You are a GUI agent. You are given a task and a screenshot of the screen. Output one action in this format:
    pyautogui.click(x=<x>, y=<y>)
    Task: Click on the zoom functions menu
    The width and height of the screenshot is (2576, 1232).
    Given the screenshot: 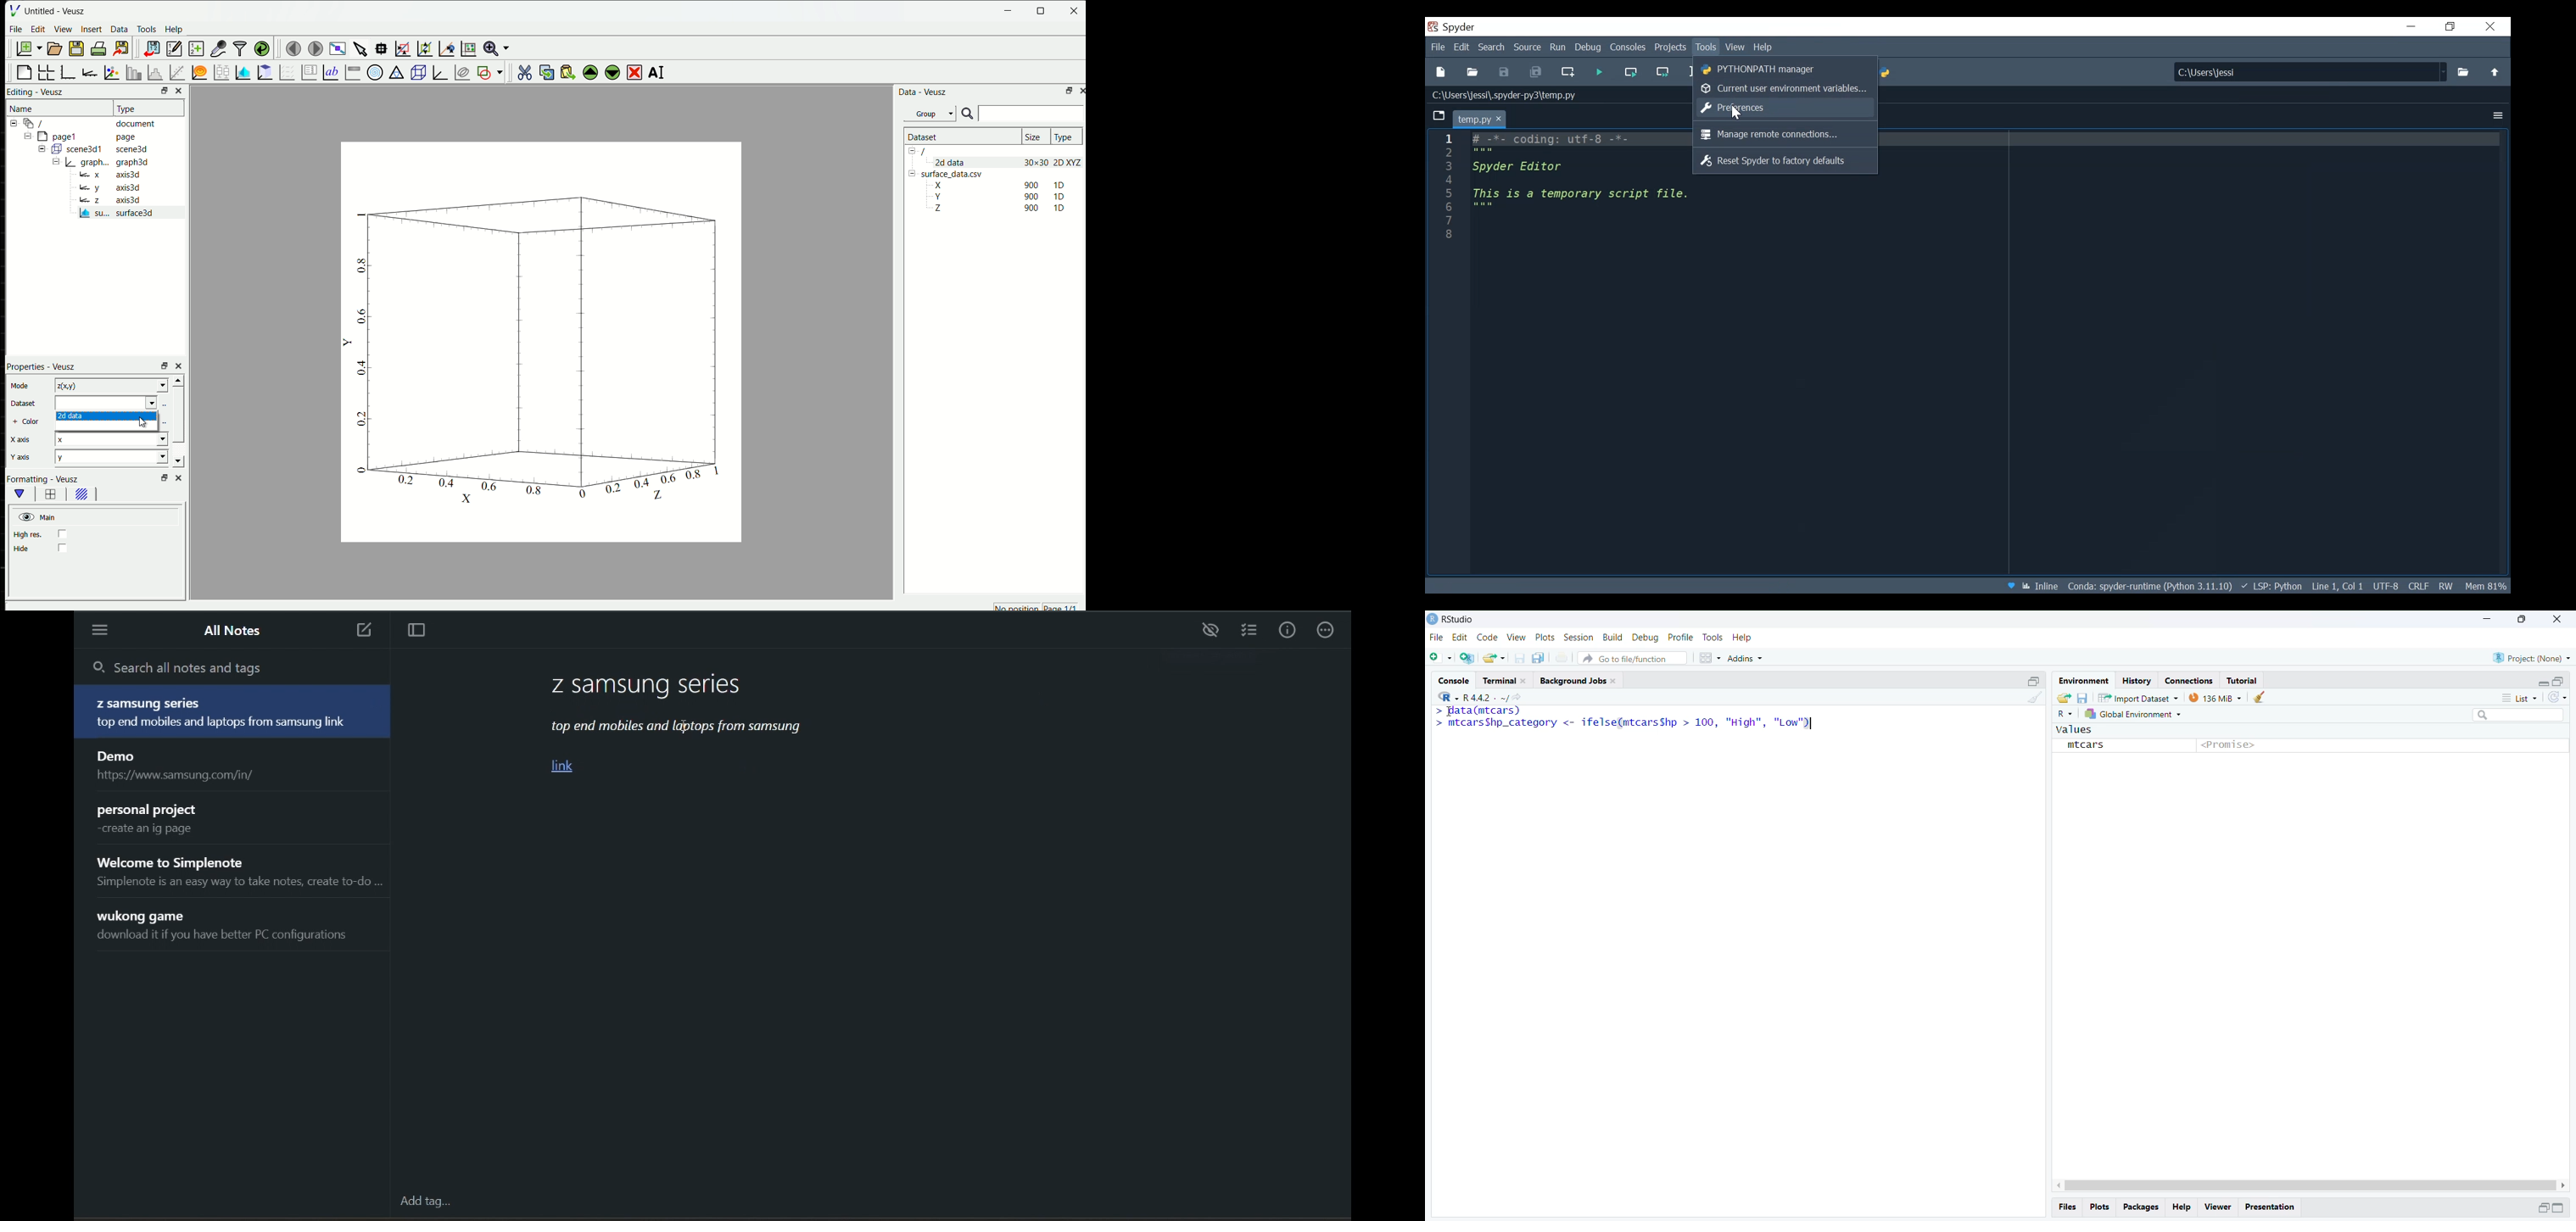 What is the action you would take?
    pyautogui.click(x=496, y=49)
    